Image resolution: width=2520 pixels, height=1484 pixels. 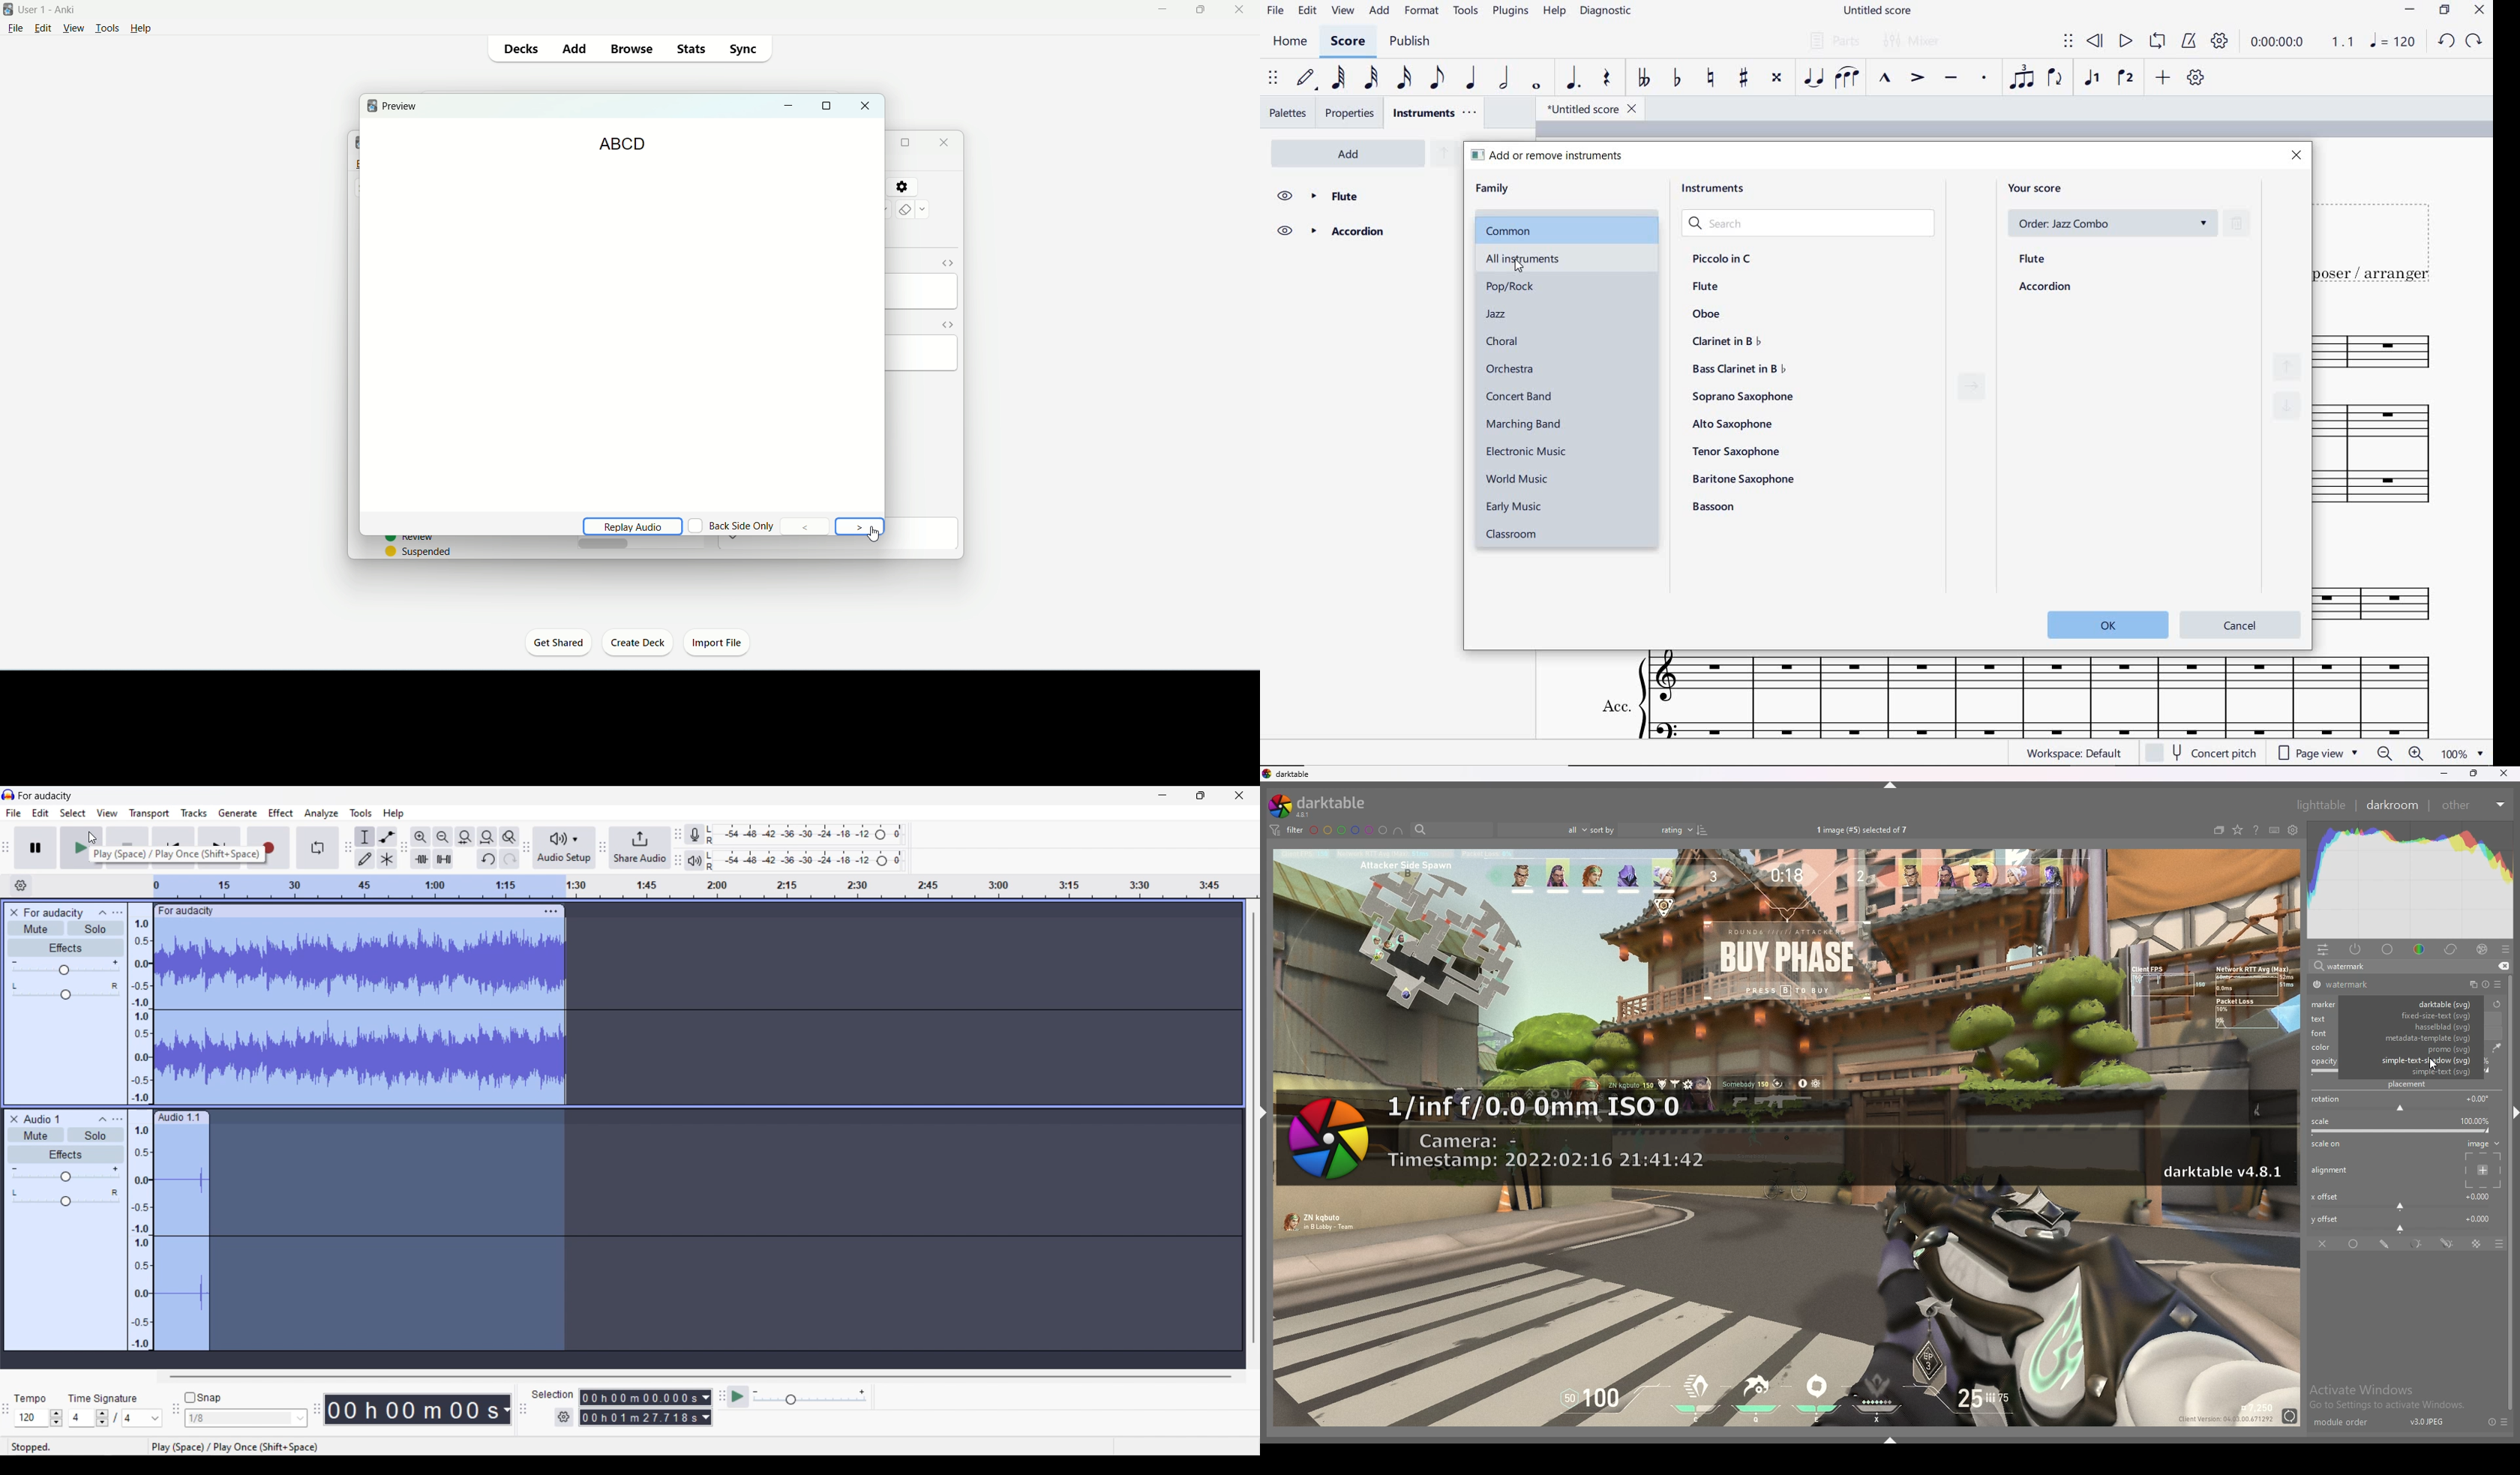 What do you see at coordinates (1472, 78) in the screenshot?
I see `quarter note` at bounding box center [1472, 78].